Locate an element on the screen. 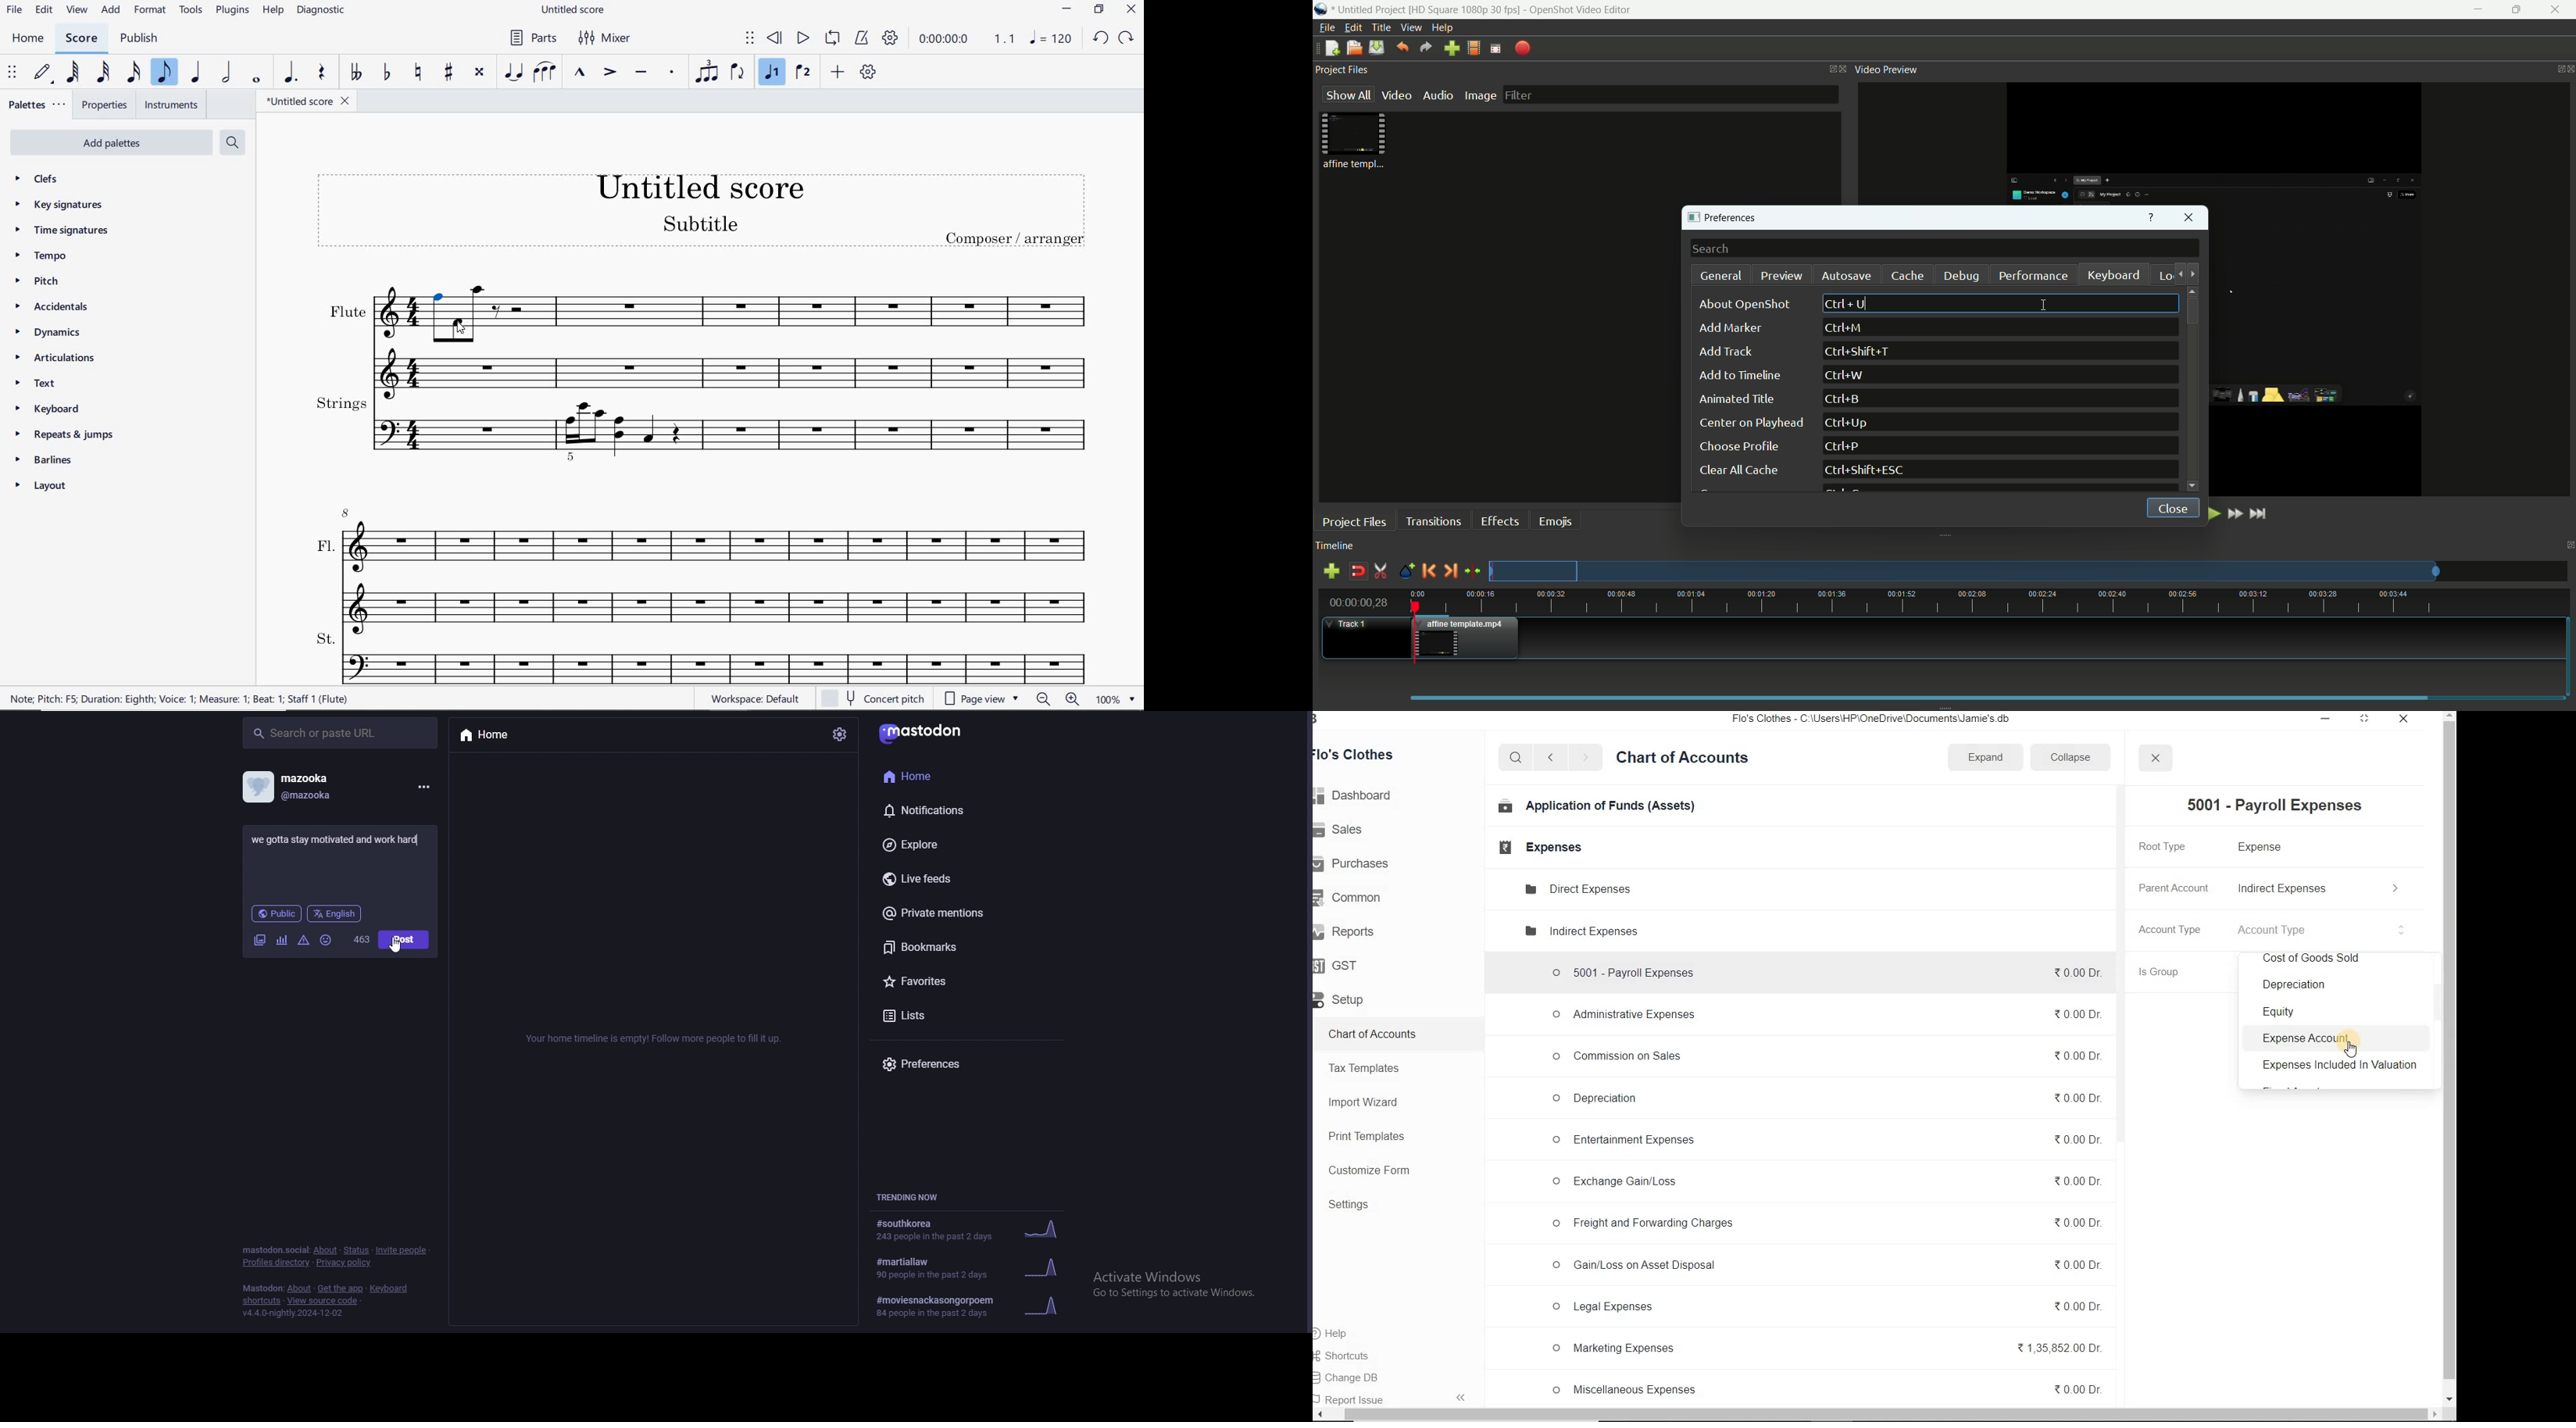 This screenshot has width=2576, height=1428. close timeline is located at coordinates (2569, 545).